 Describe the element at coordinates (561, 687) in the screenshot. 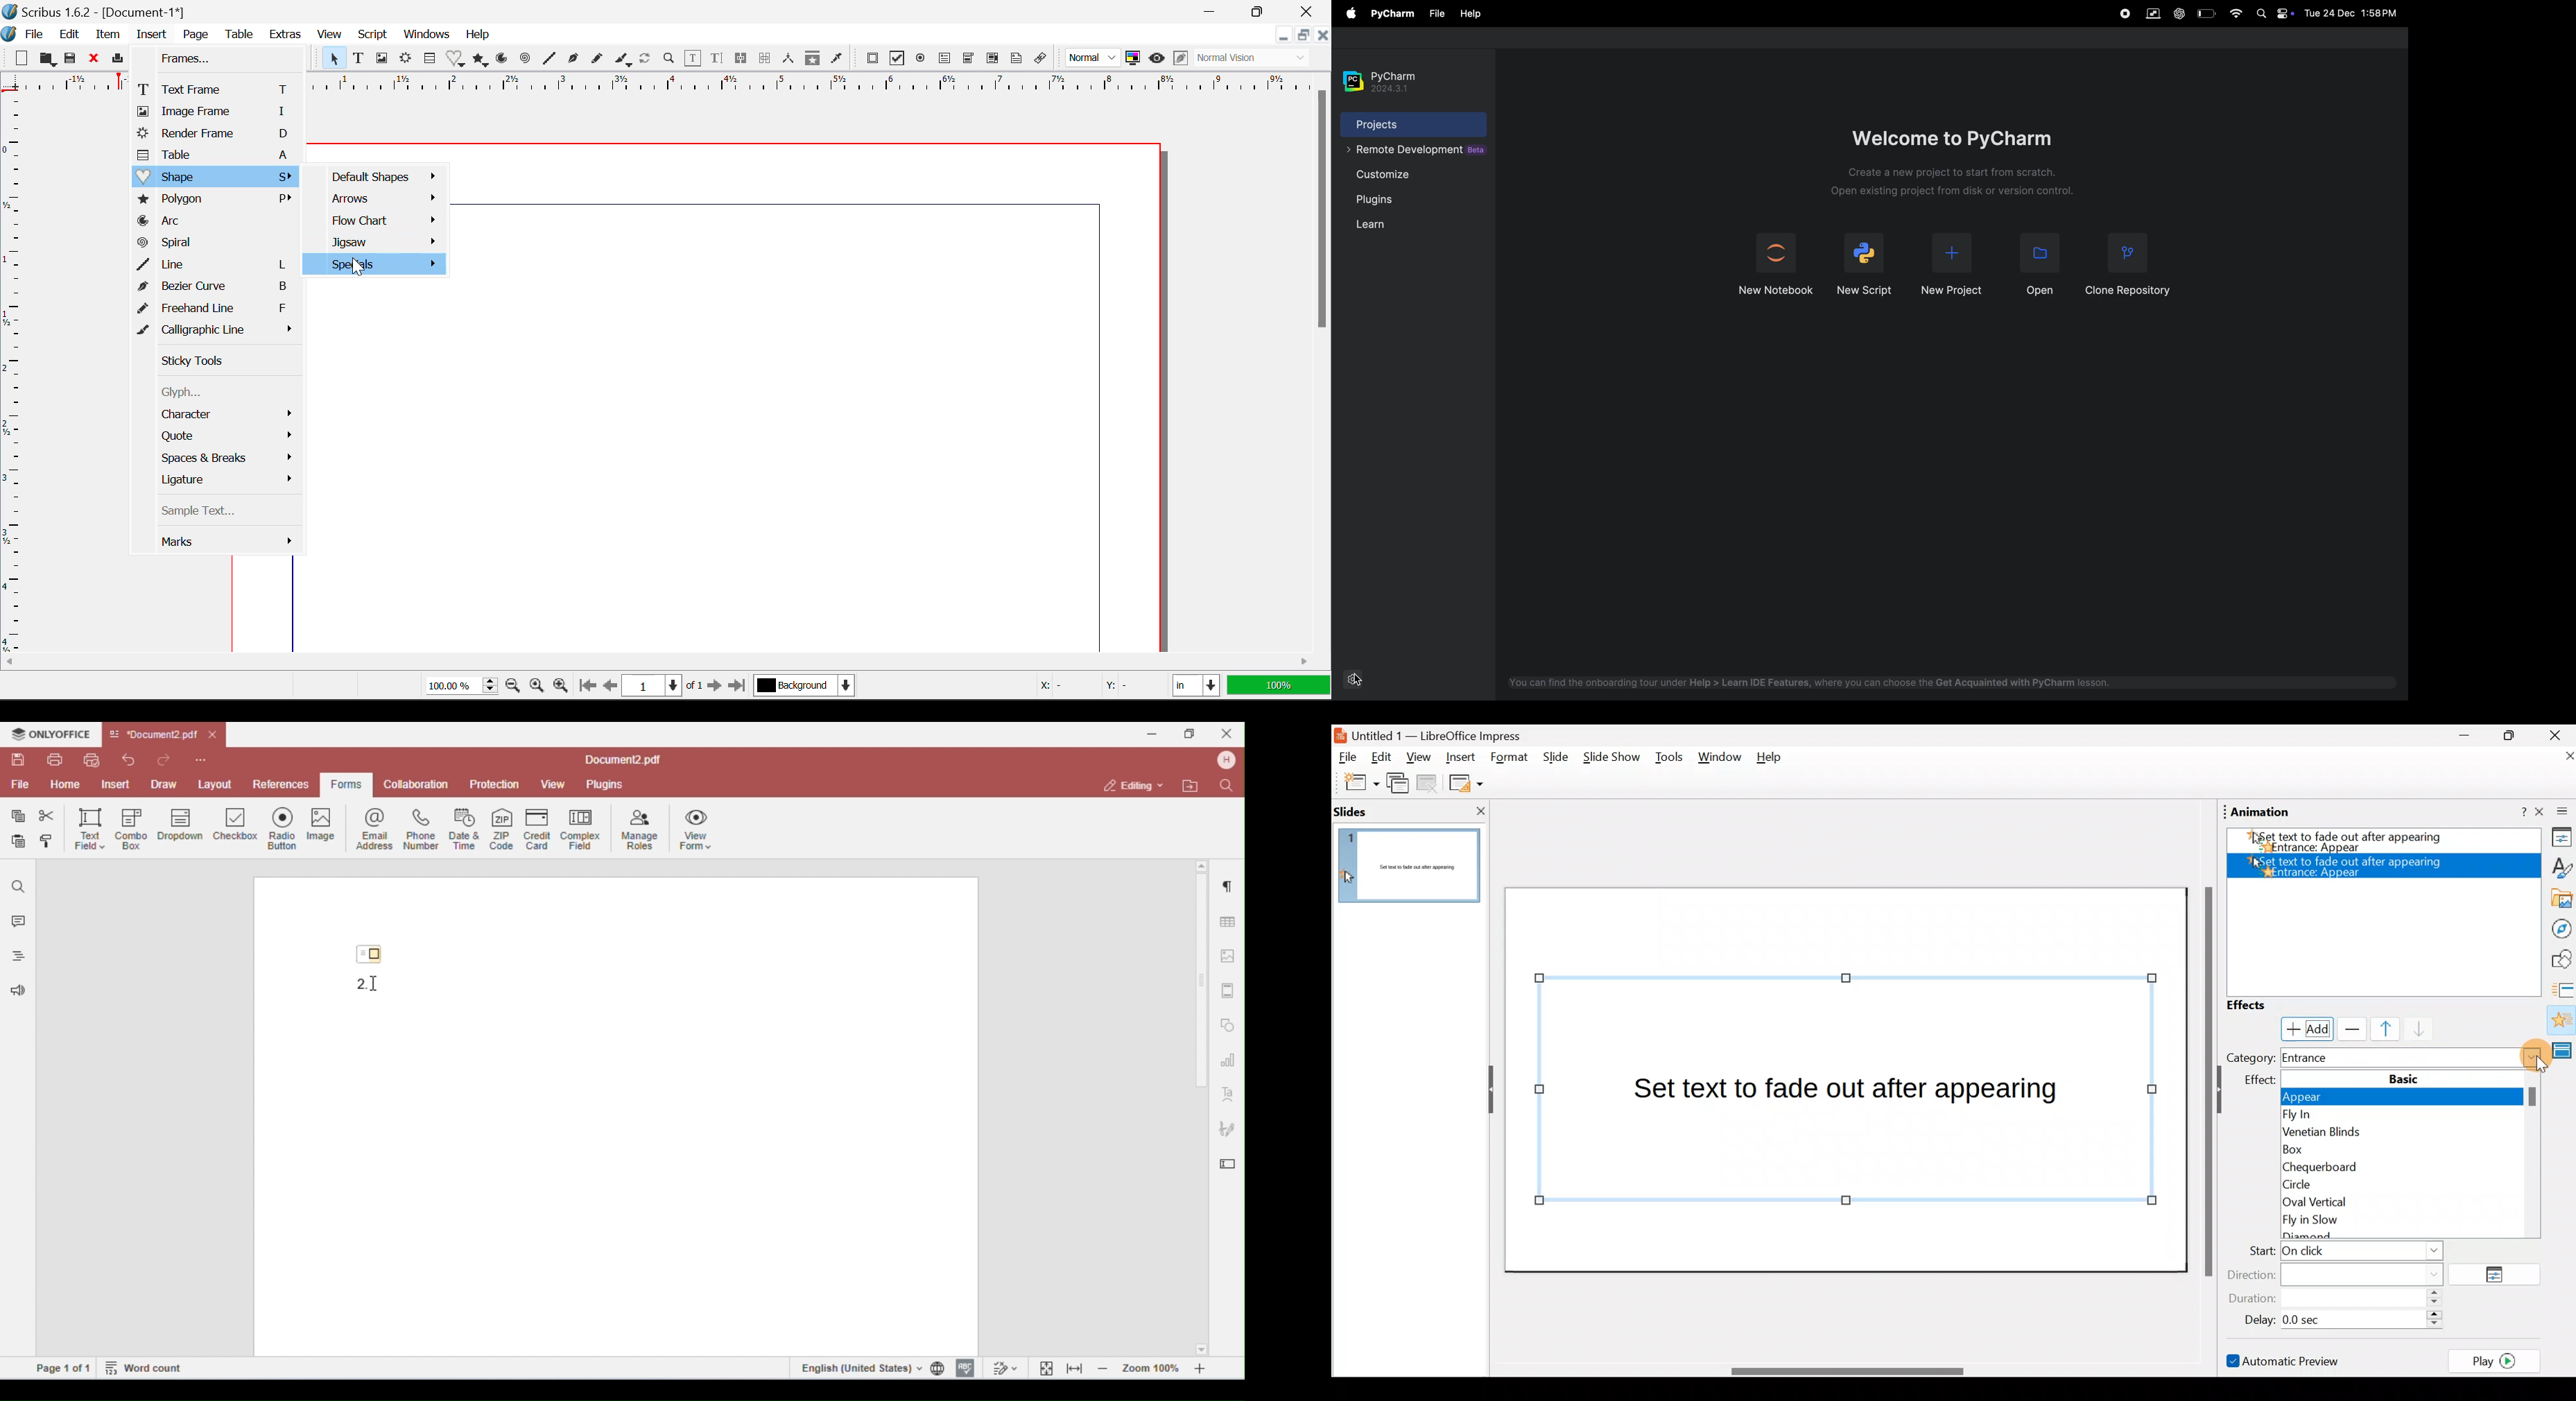

I see `Zoom In` at that location.